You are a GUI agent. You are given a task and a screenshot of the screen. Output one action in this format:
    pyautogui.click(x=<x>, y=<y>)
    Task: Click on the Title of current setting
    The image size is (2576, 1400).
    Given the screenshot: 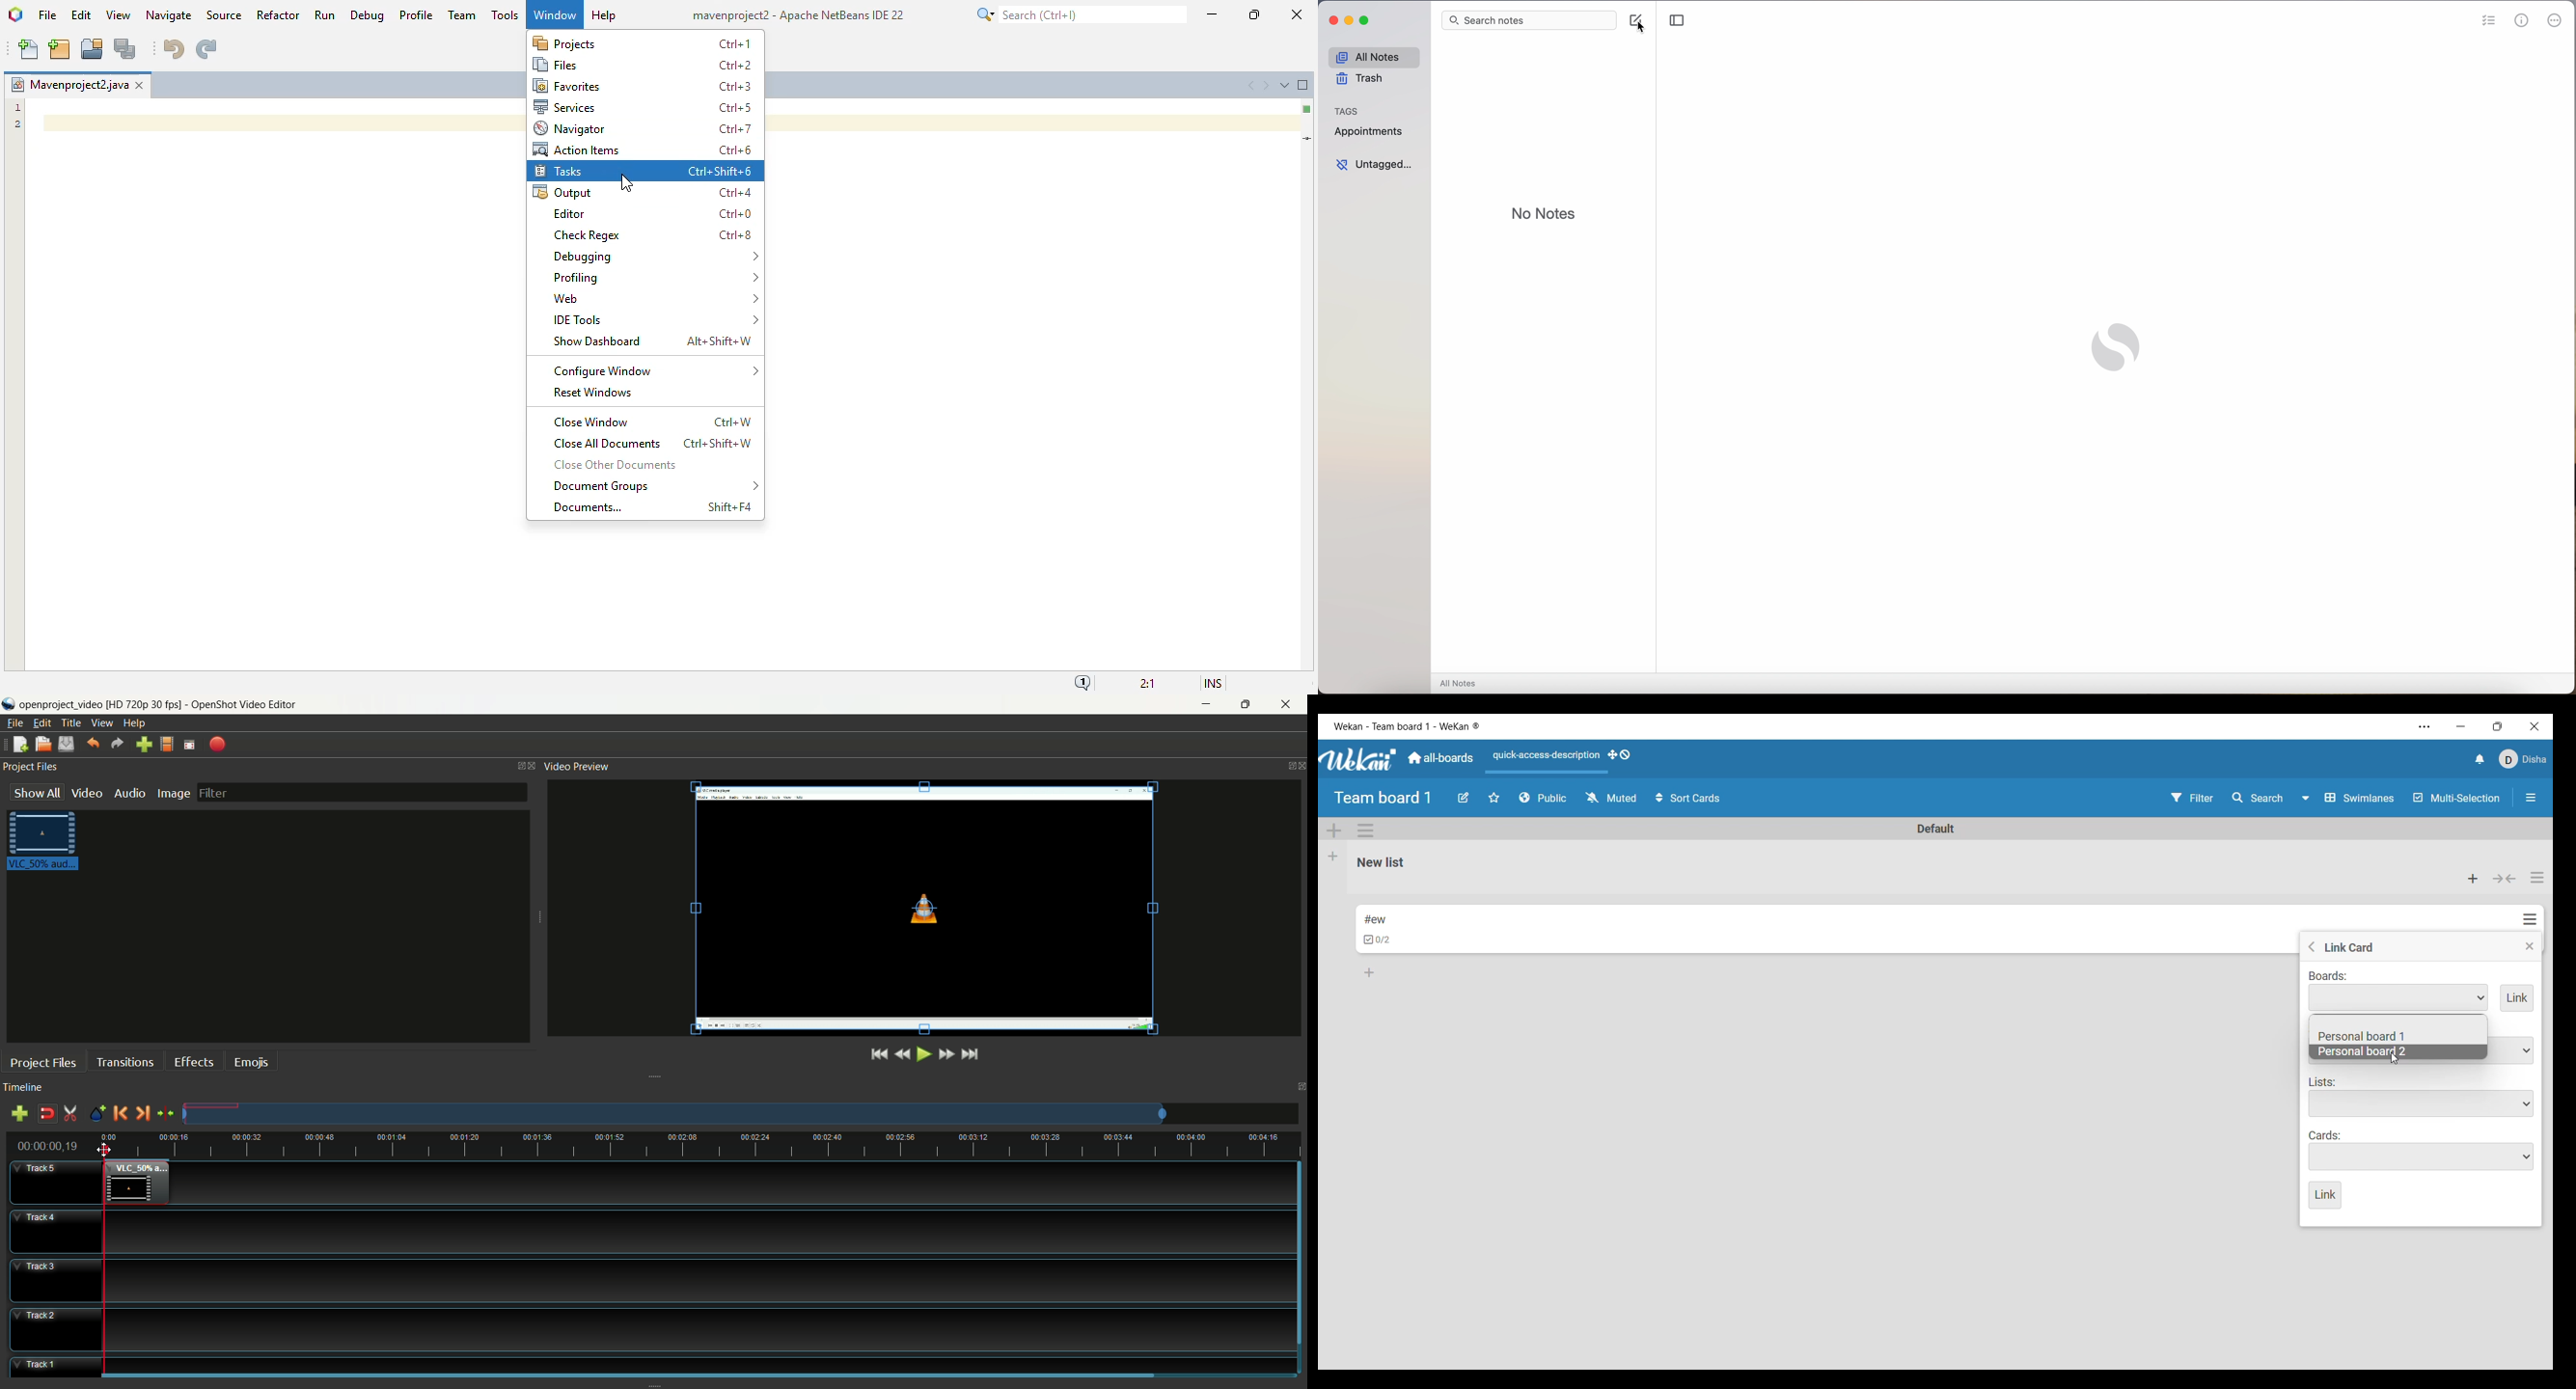 What is the action you would take?
    pyautogui.click(x=2350, y=947)
    